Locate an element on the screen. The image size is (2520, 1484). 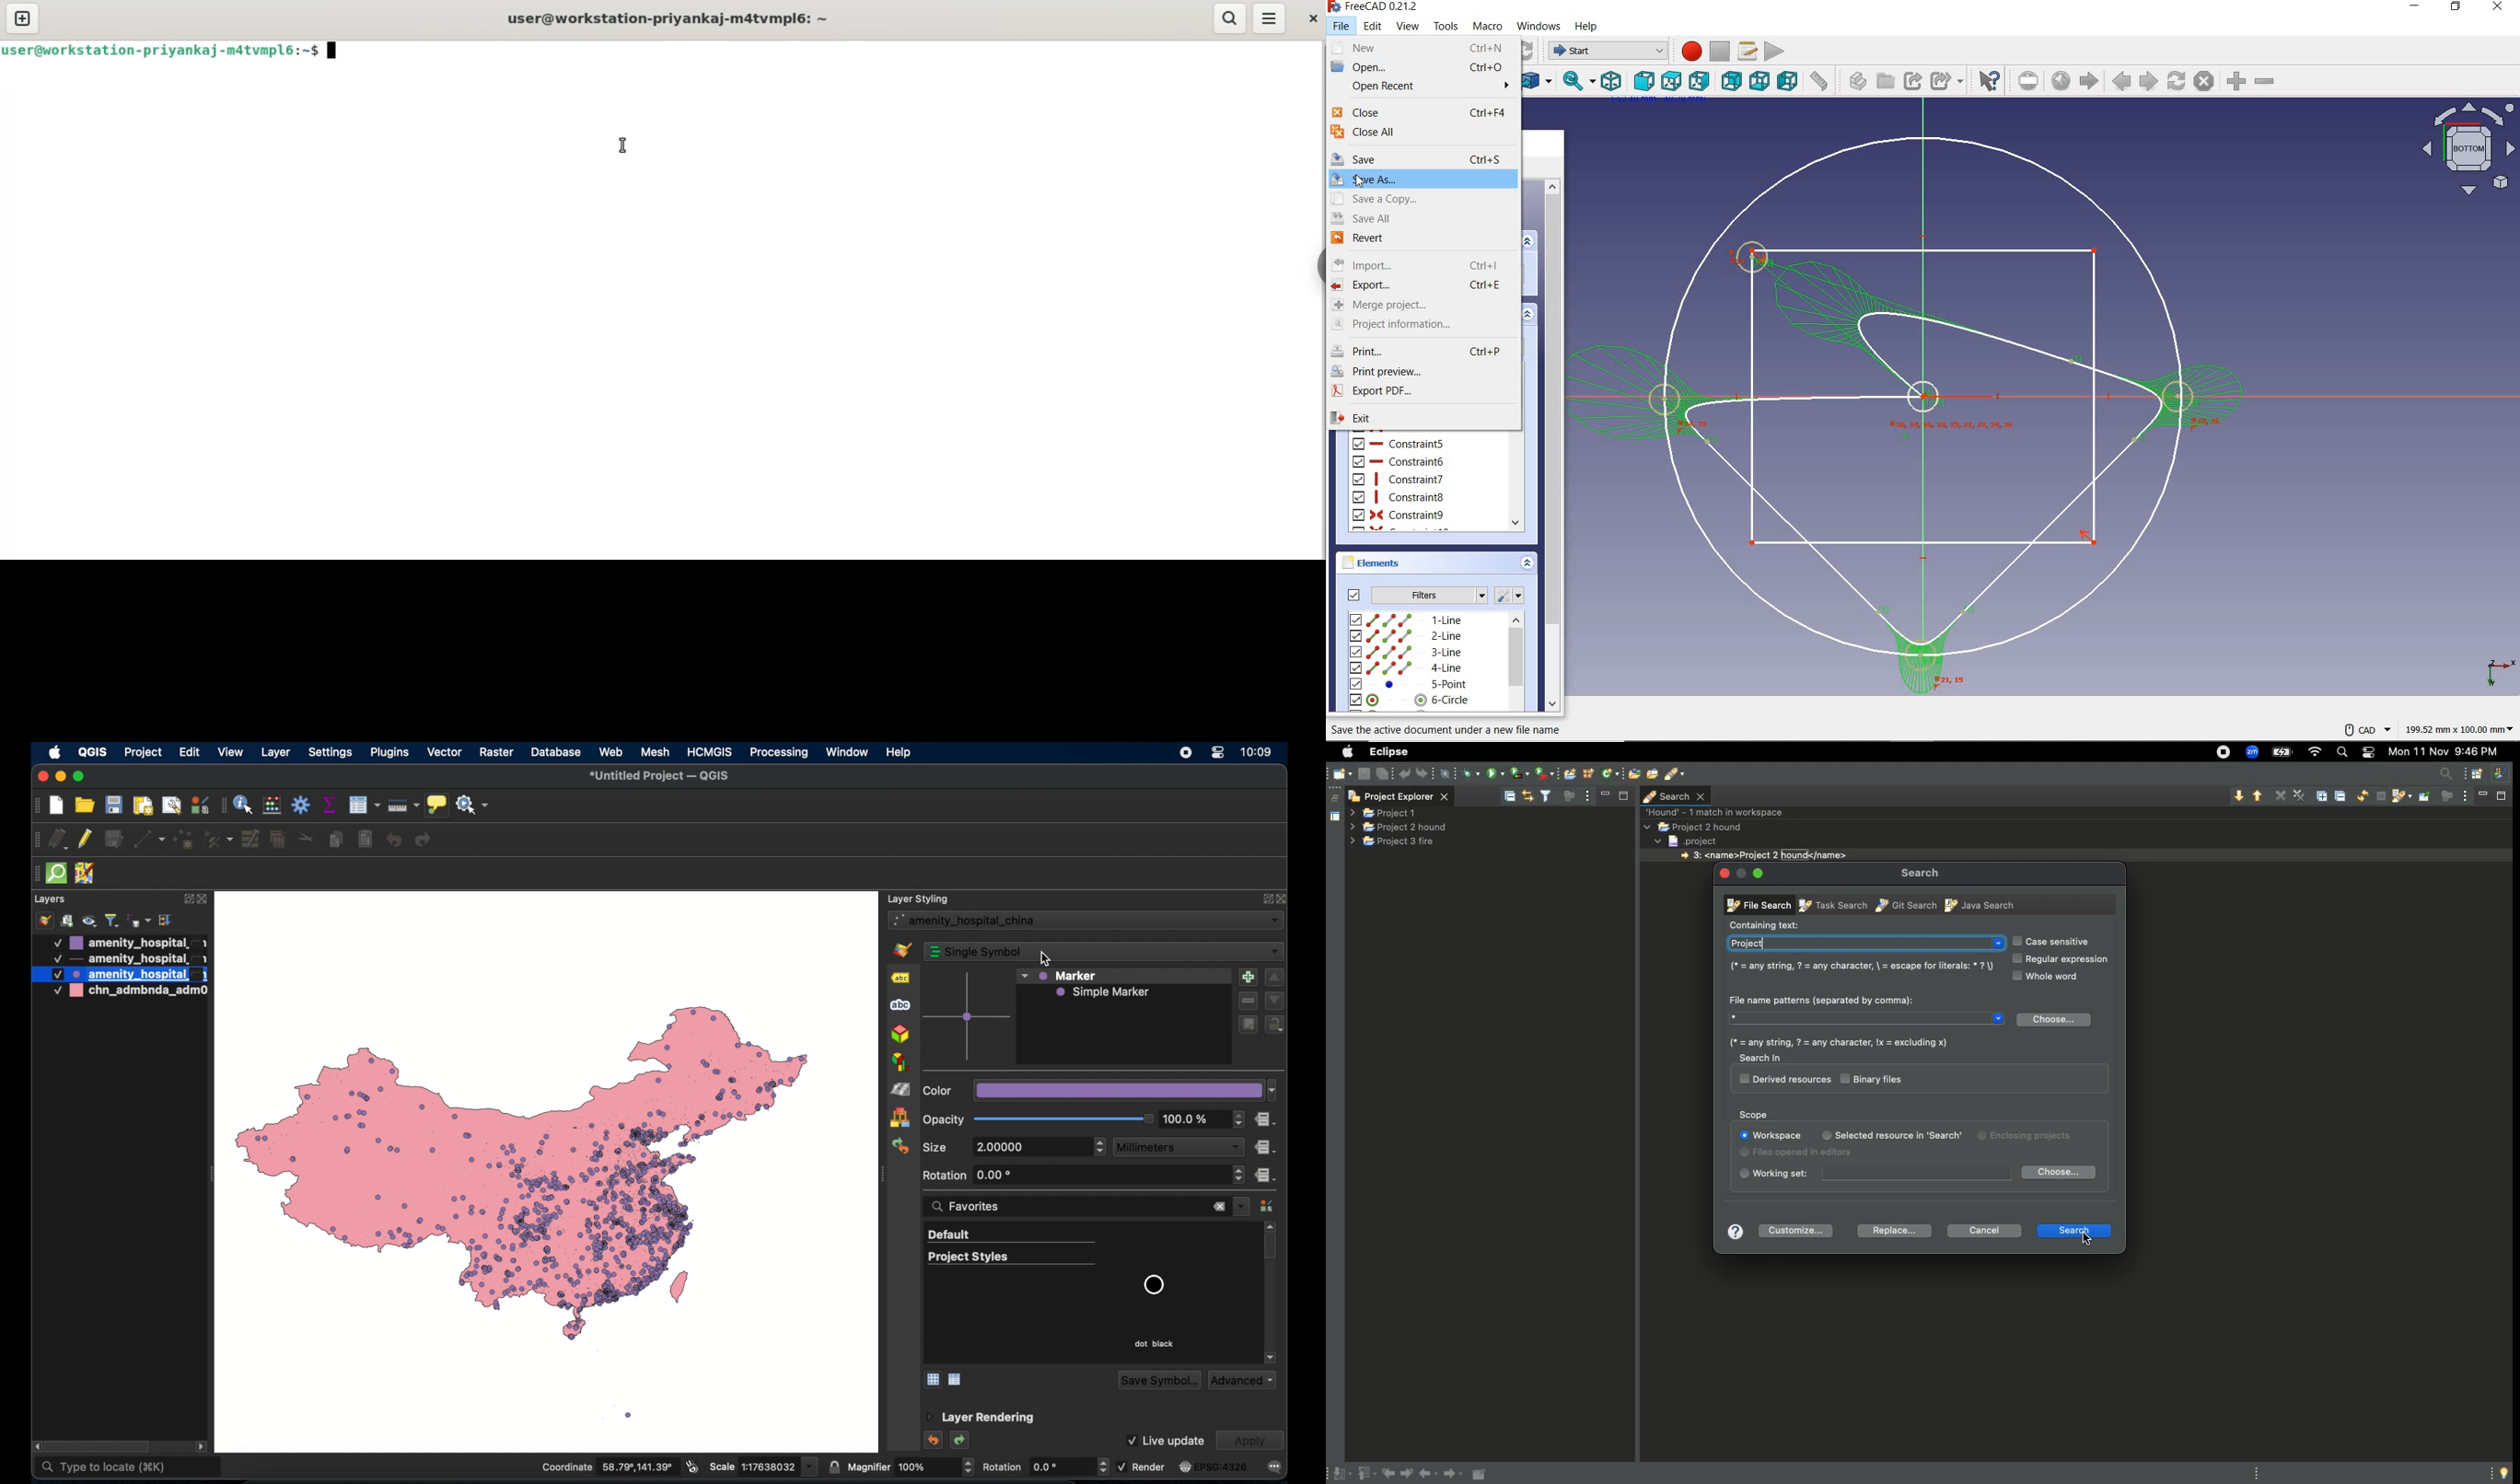
identify feature is located at coordinates (244, 805).